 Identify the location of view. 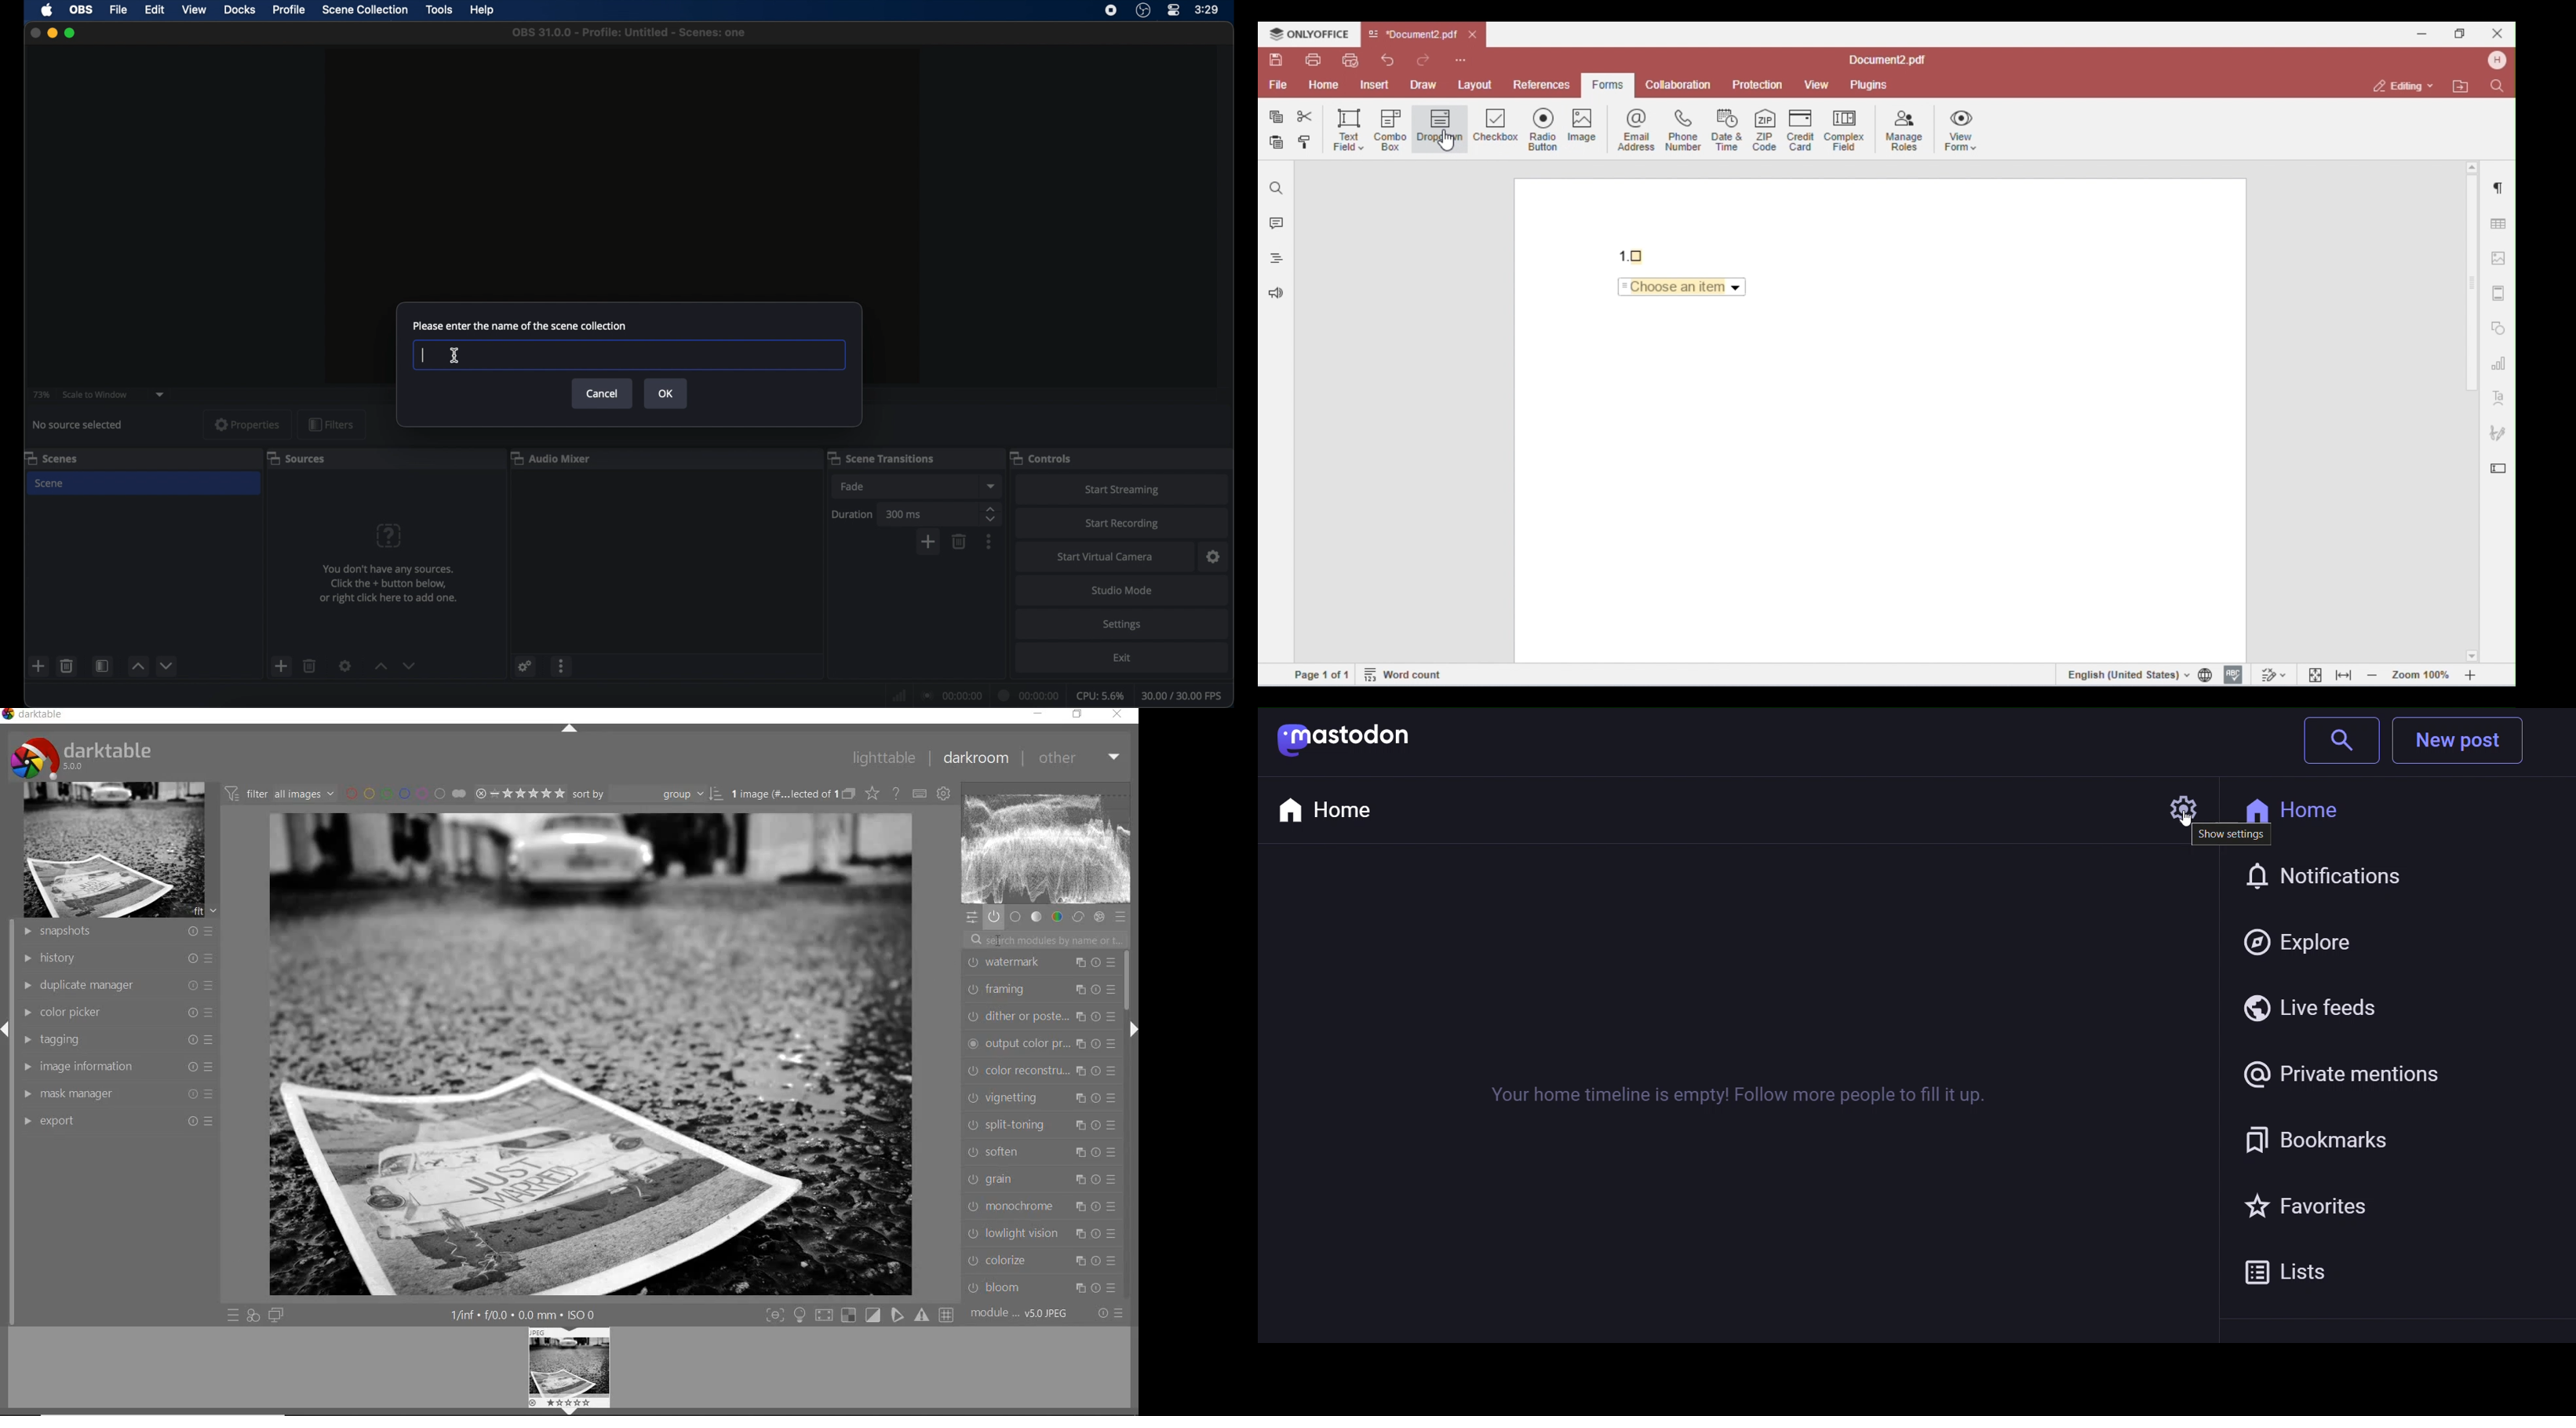
(194, 9).